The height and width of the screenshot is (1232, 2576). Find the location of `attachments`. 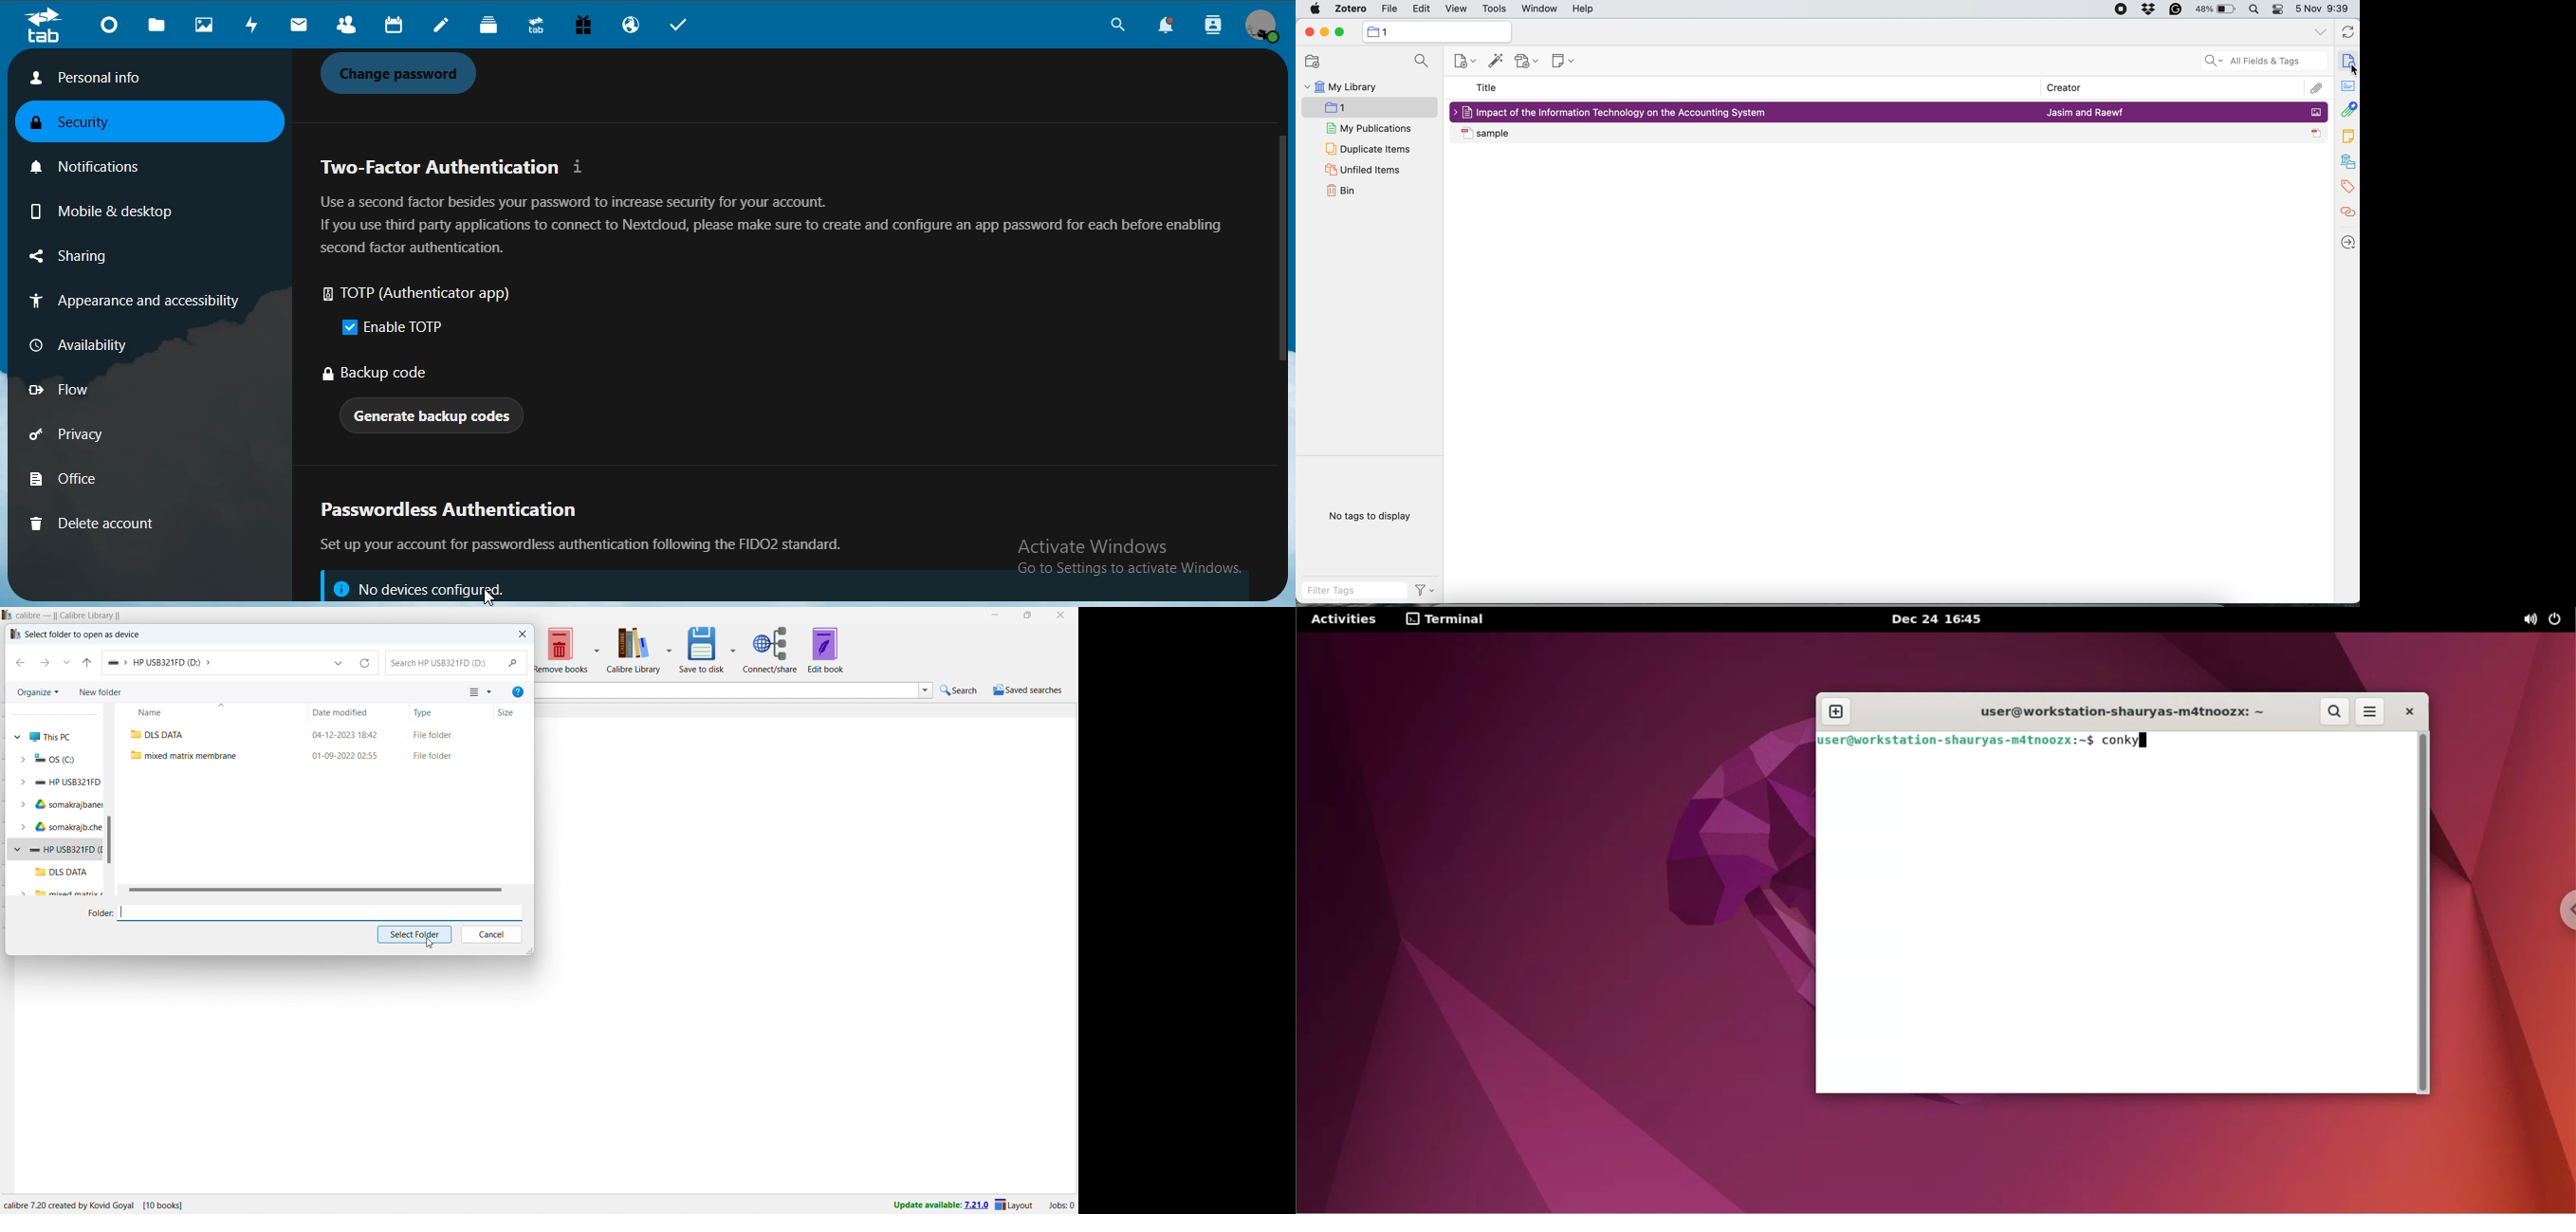

attachments is located at coordinates (2316, 88).